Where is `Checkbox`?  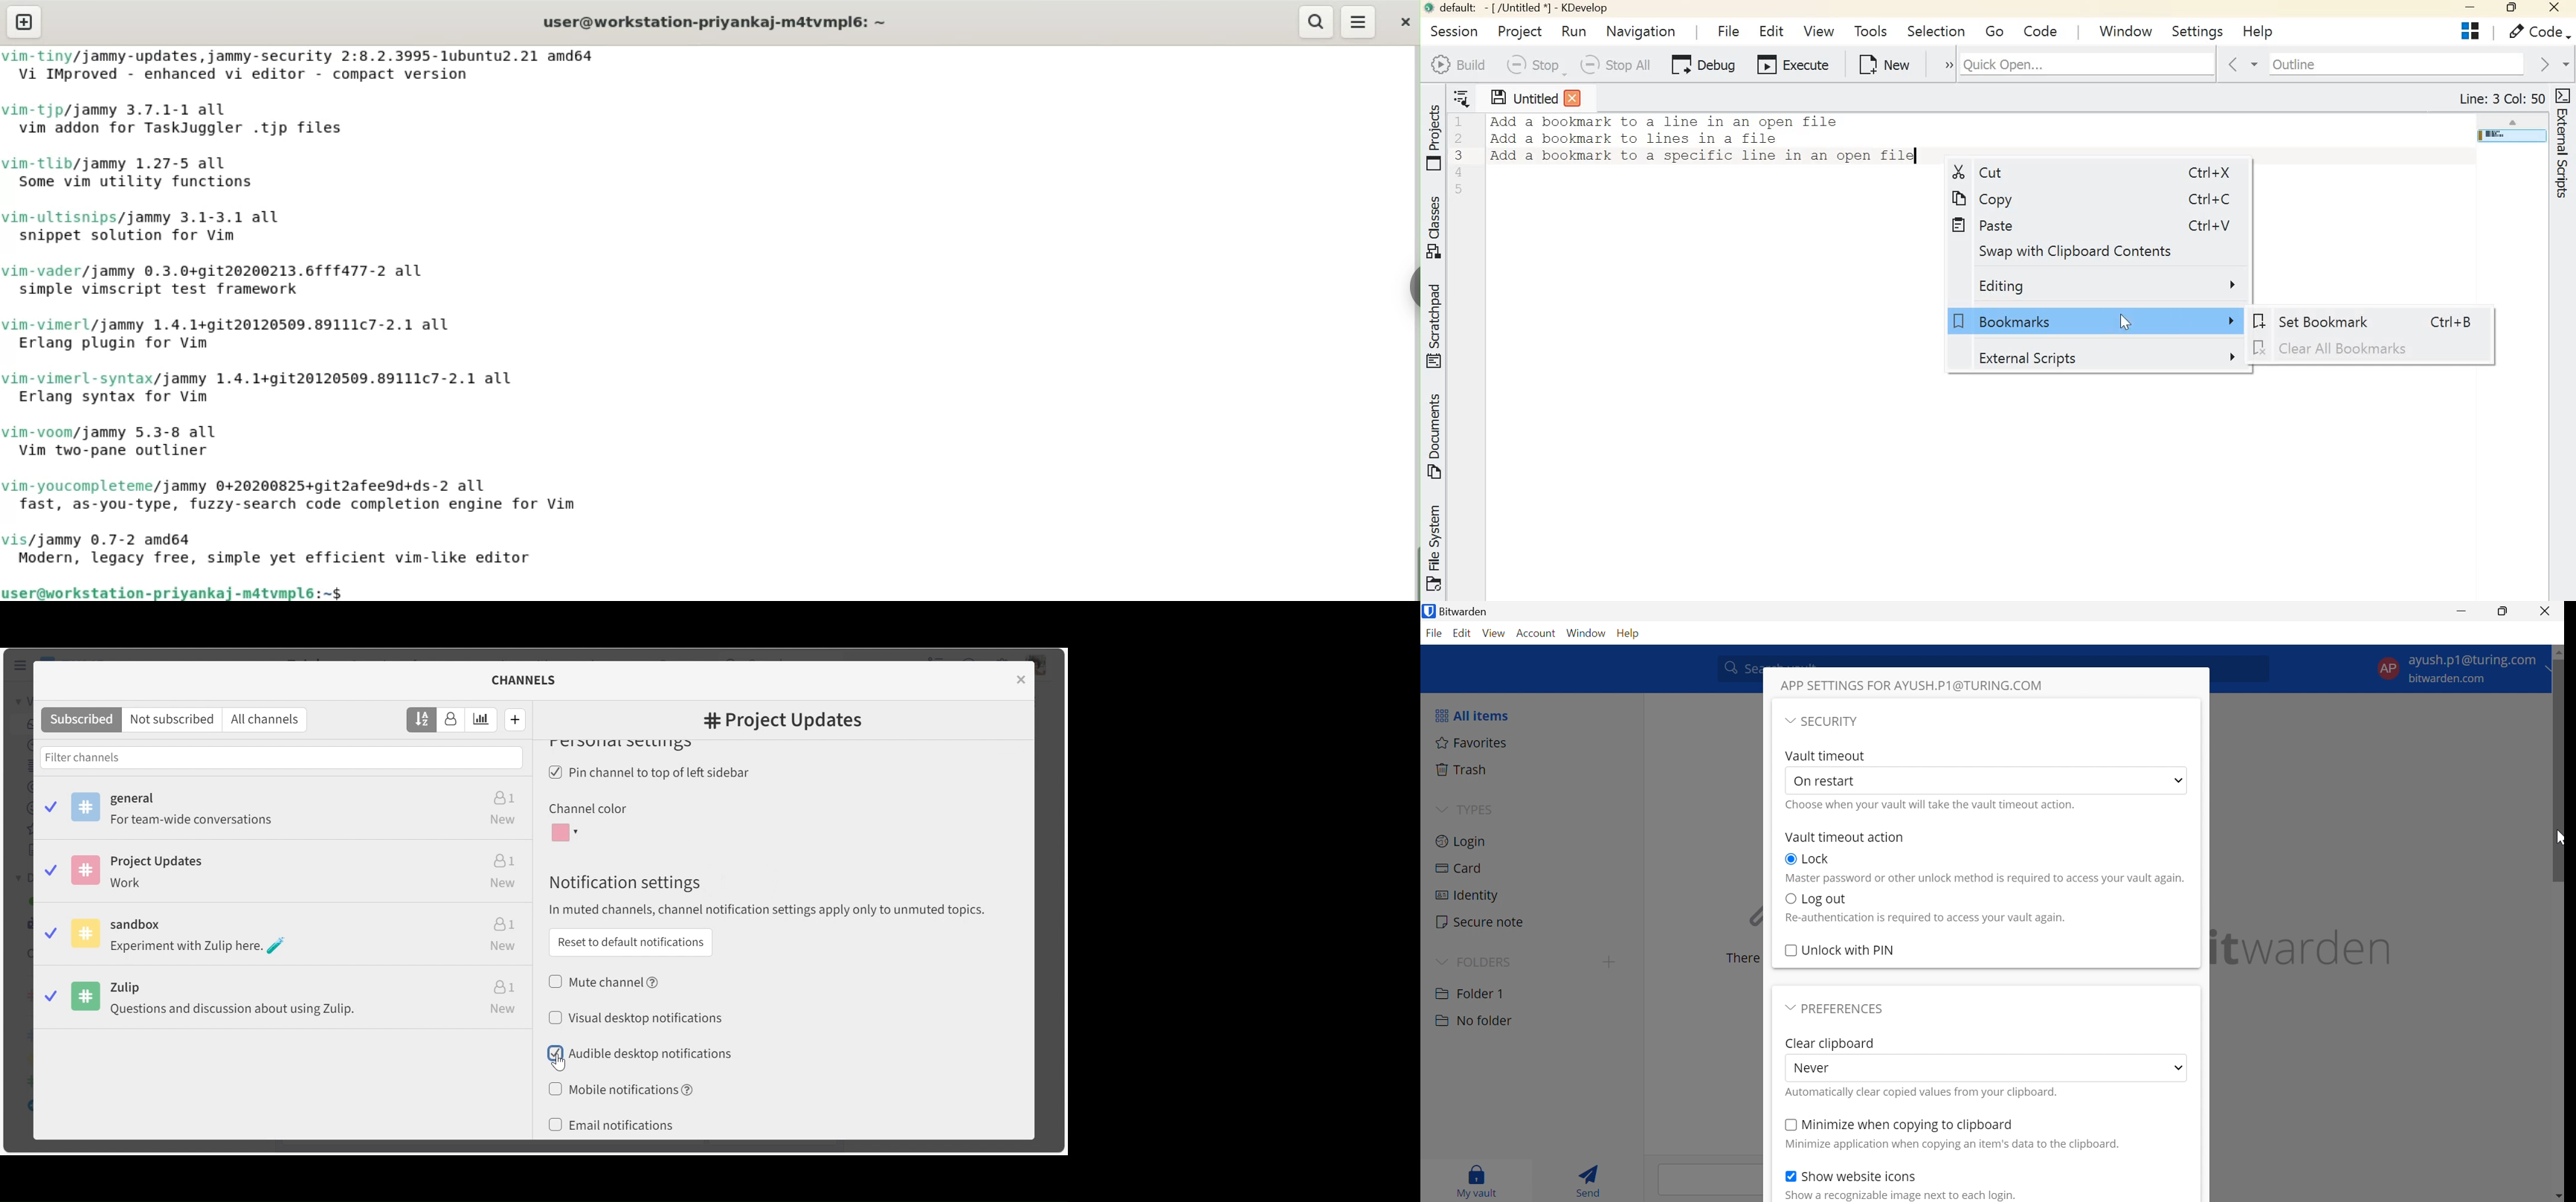
Checkbox is located at coordinates (1789, 1176).